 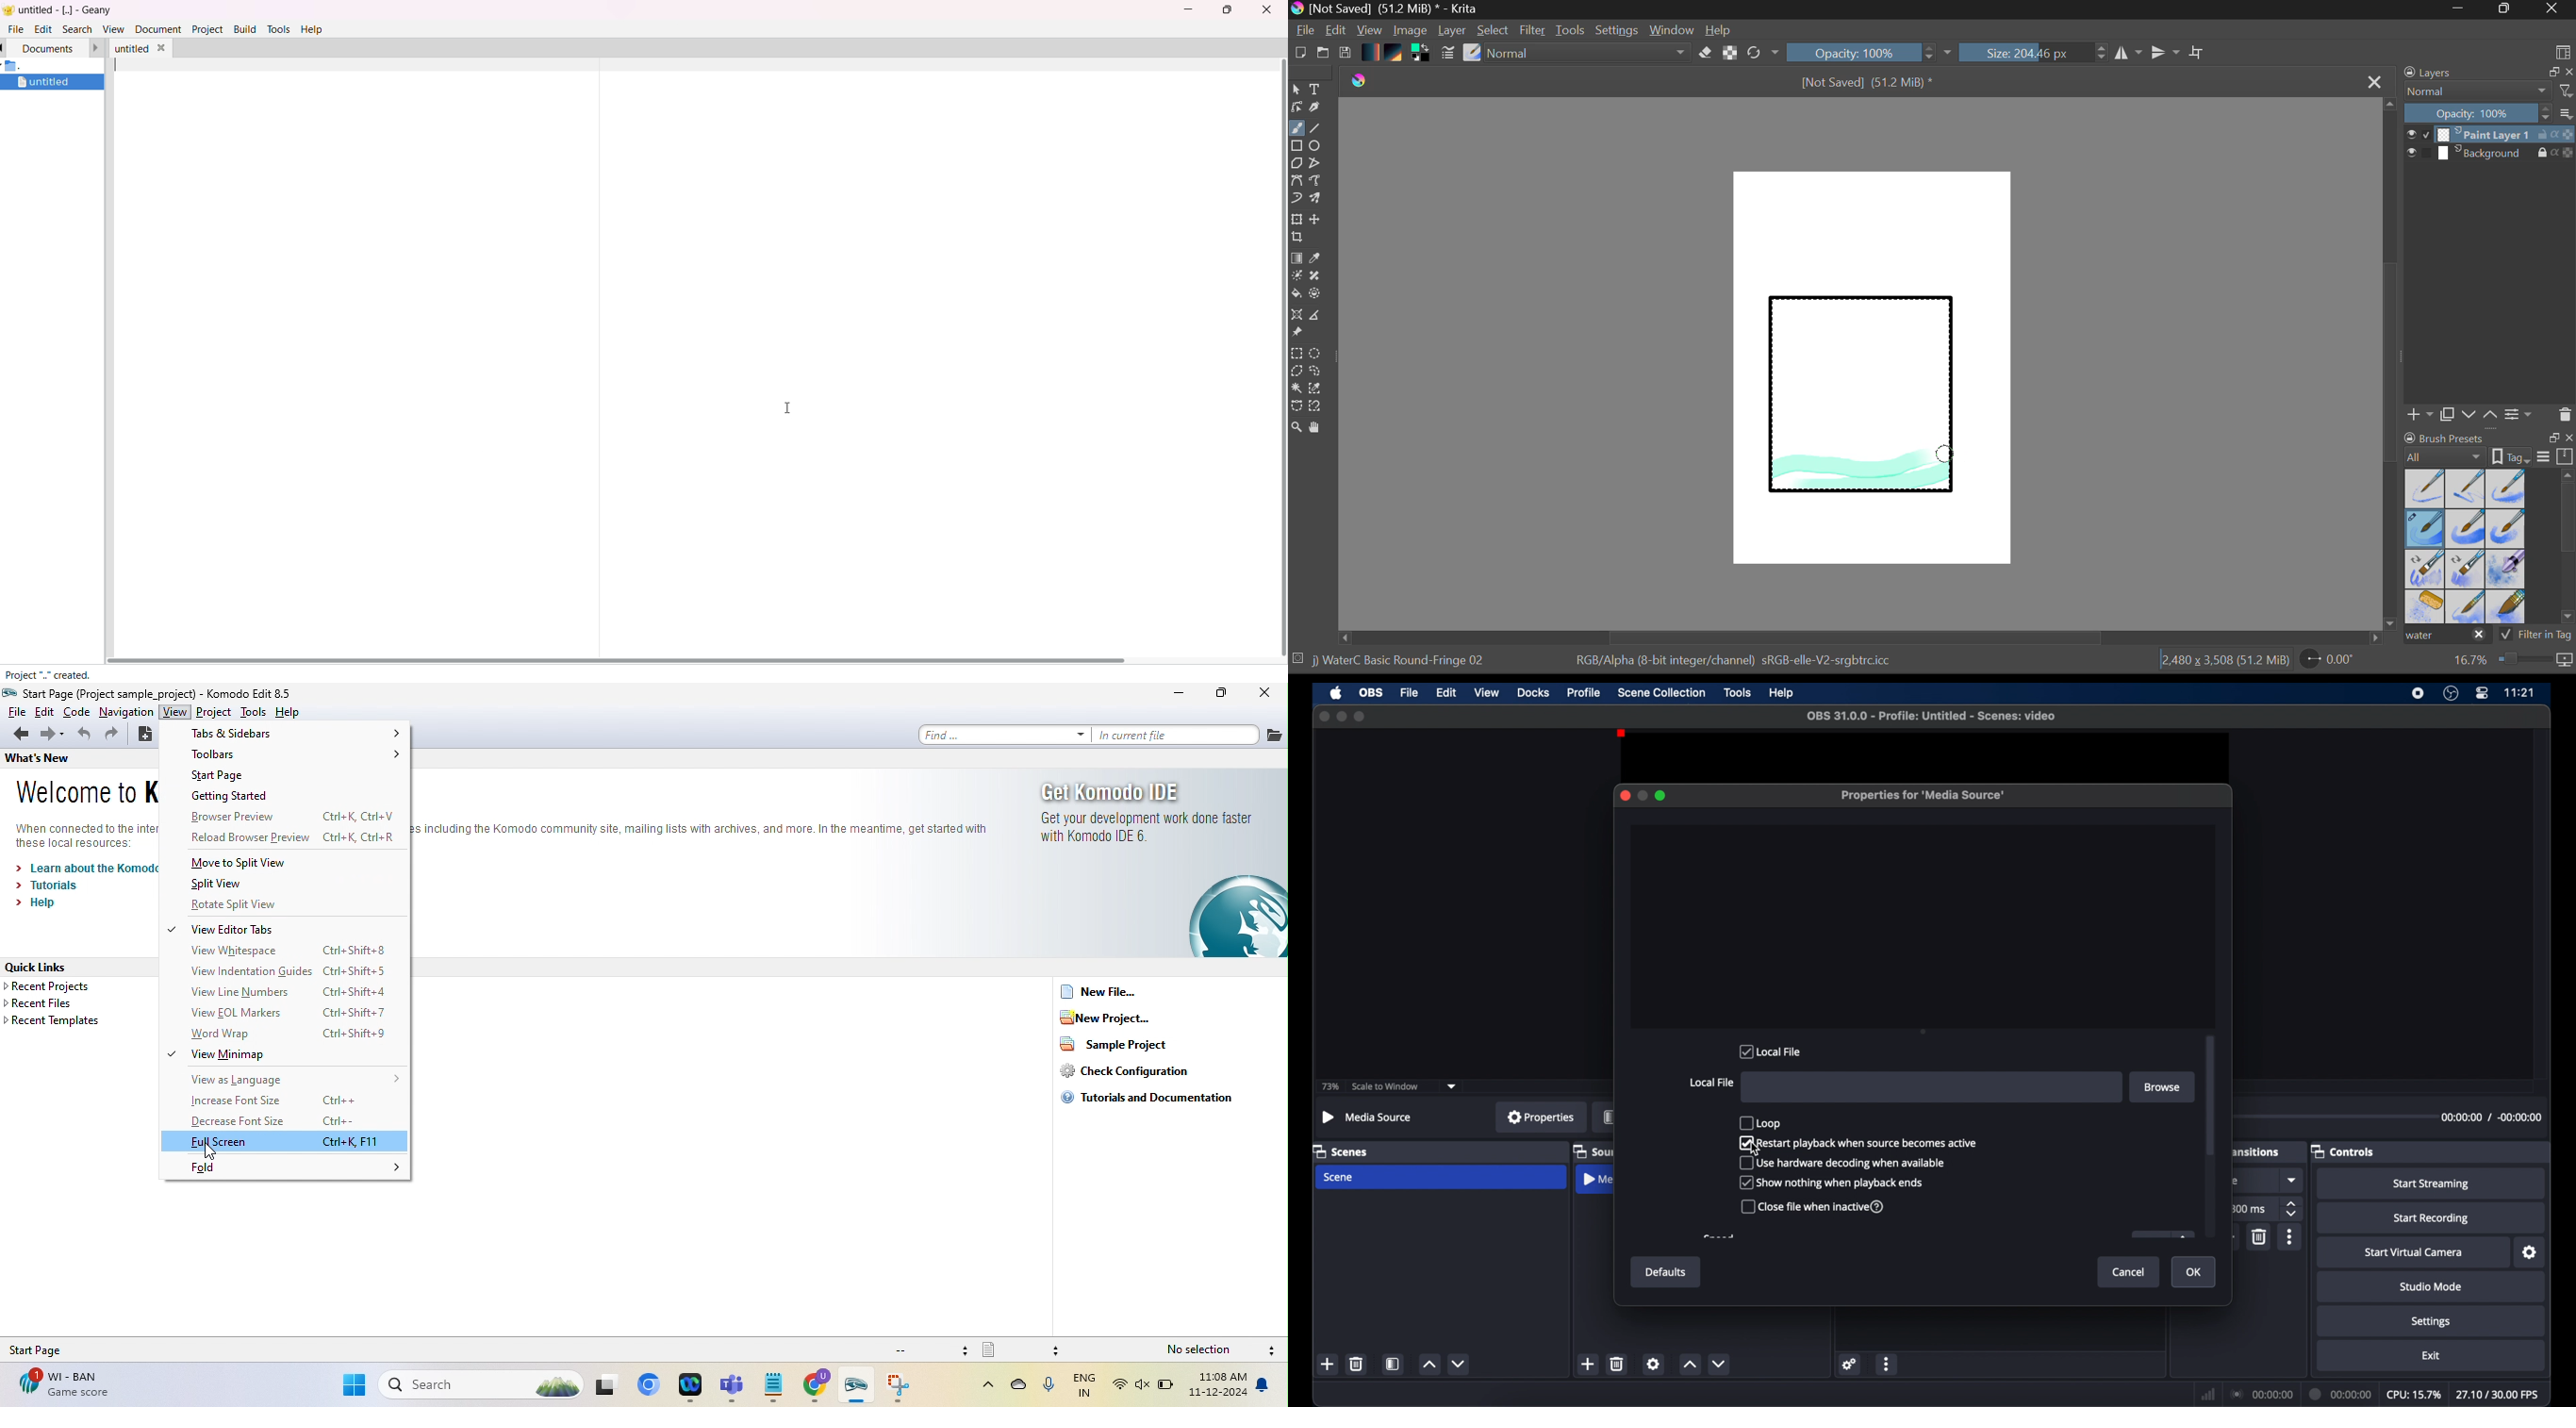 I want to click on Water C - Wet Pattern, so click(x=2505, y=489).